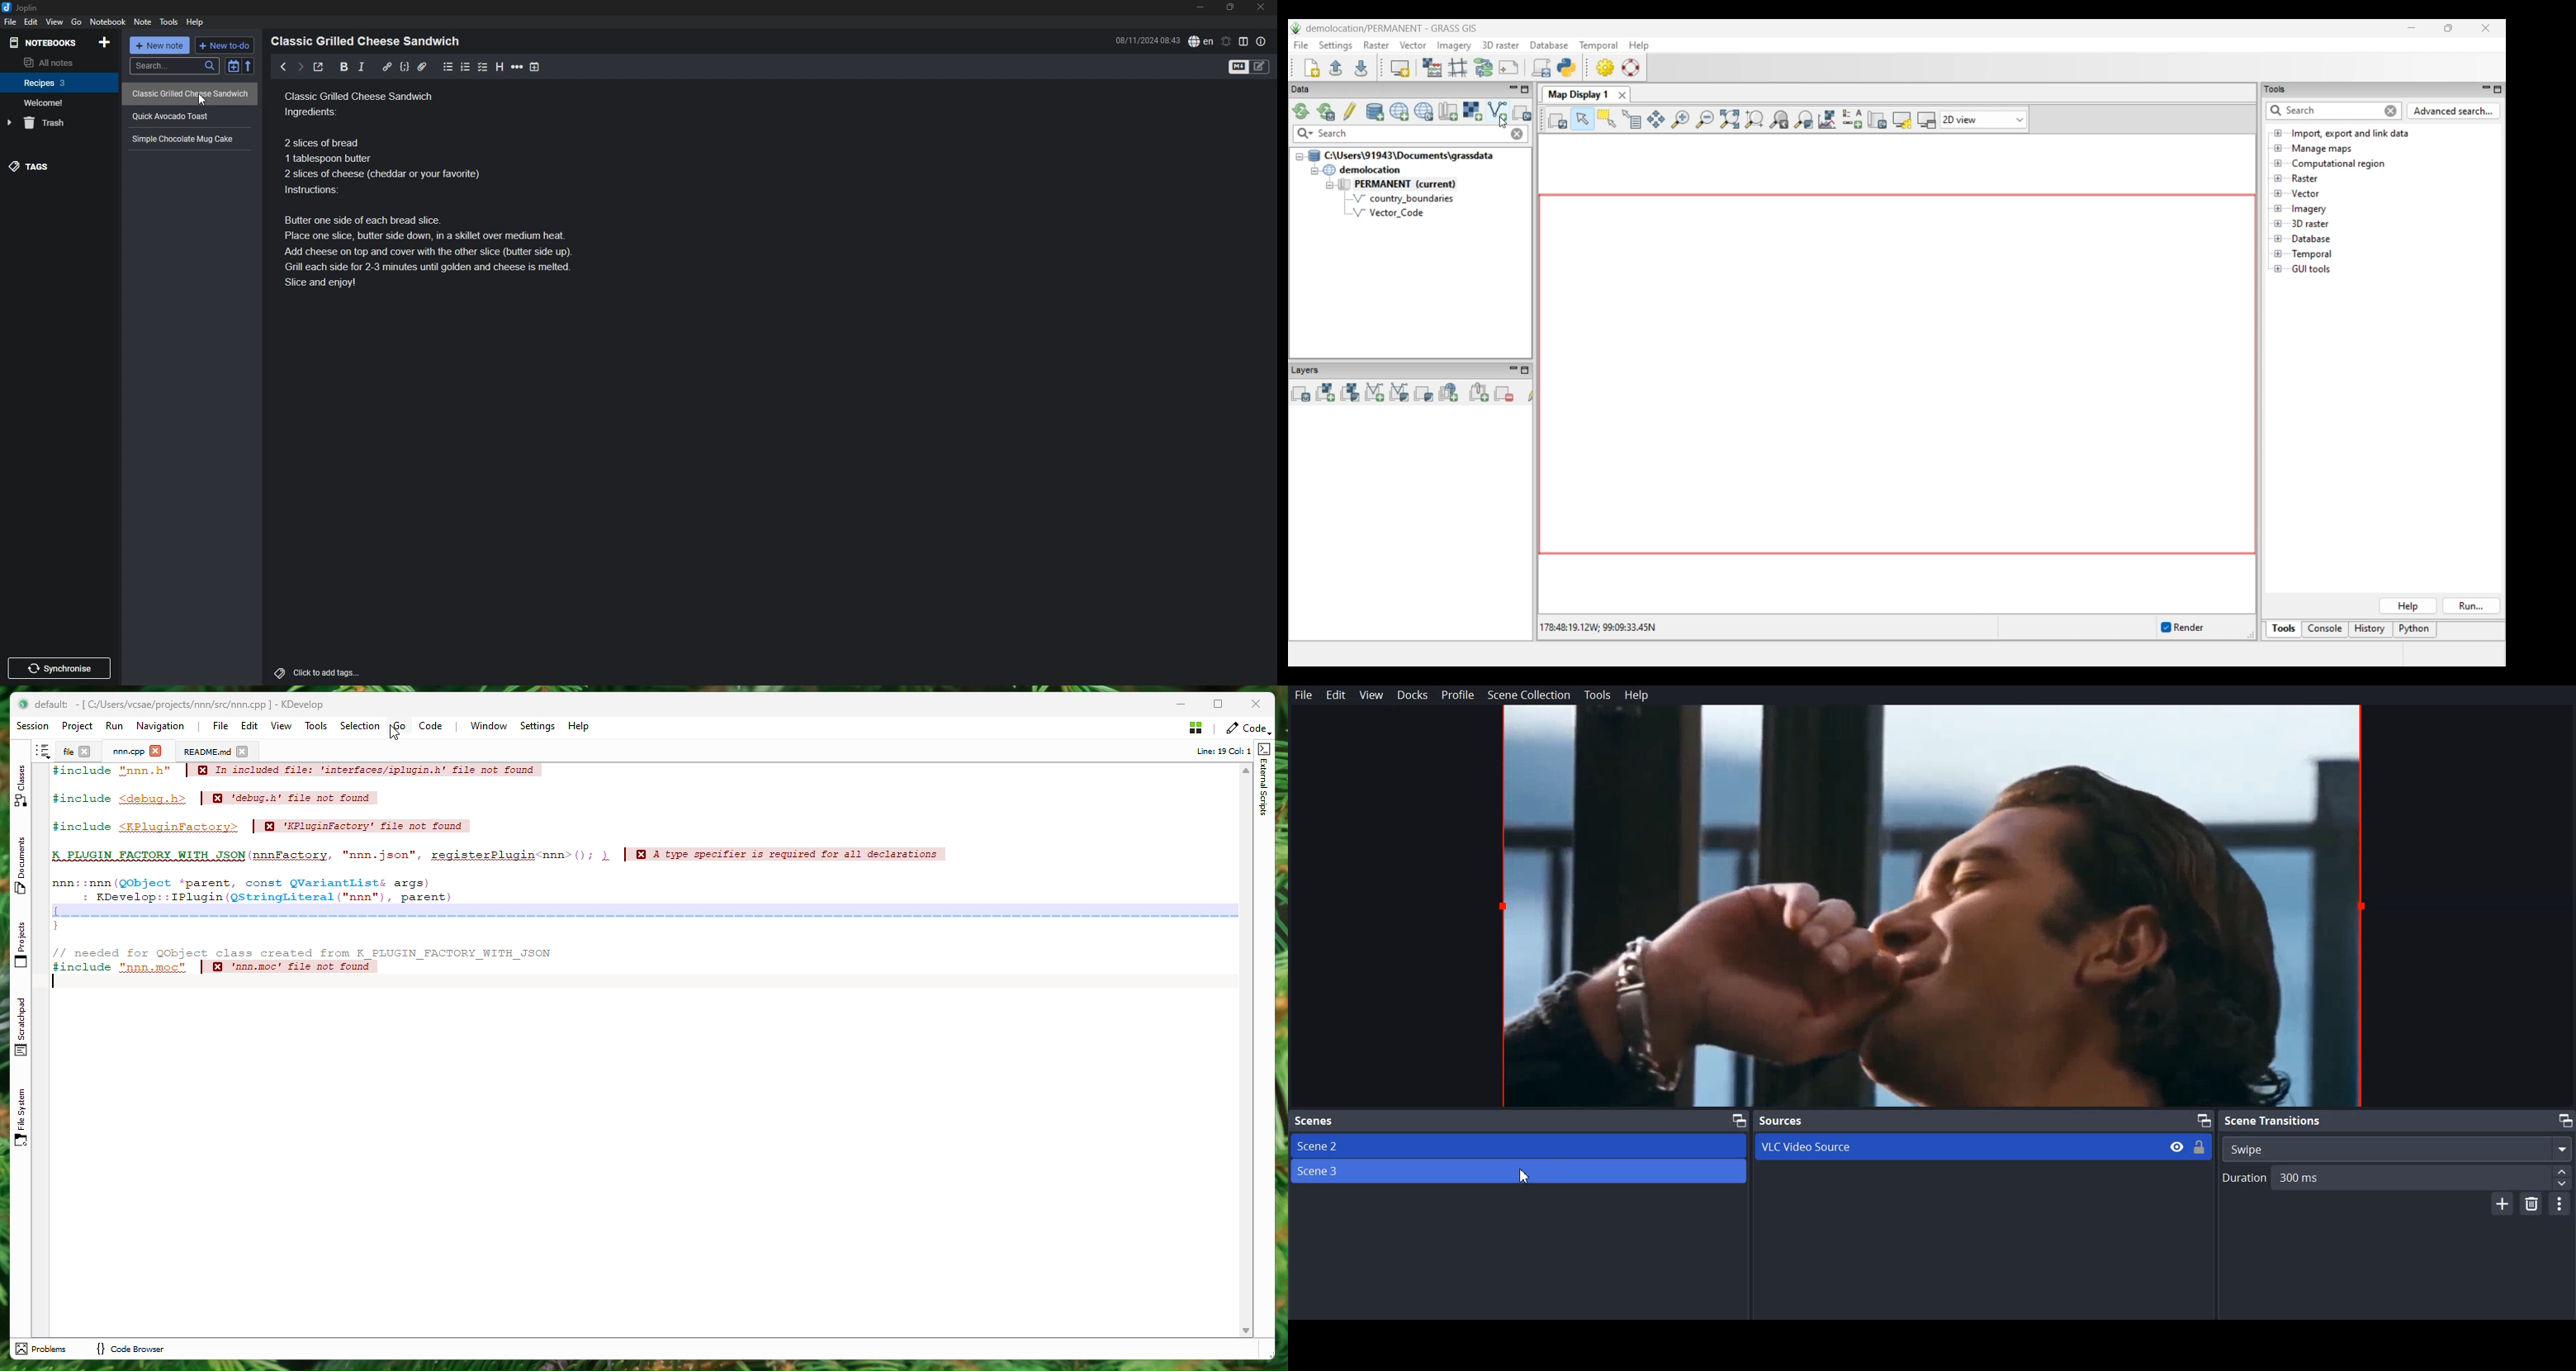  I want to click on Source file preview, so click(1931, 907).